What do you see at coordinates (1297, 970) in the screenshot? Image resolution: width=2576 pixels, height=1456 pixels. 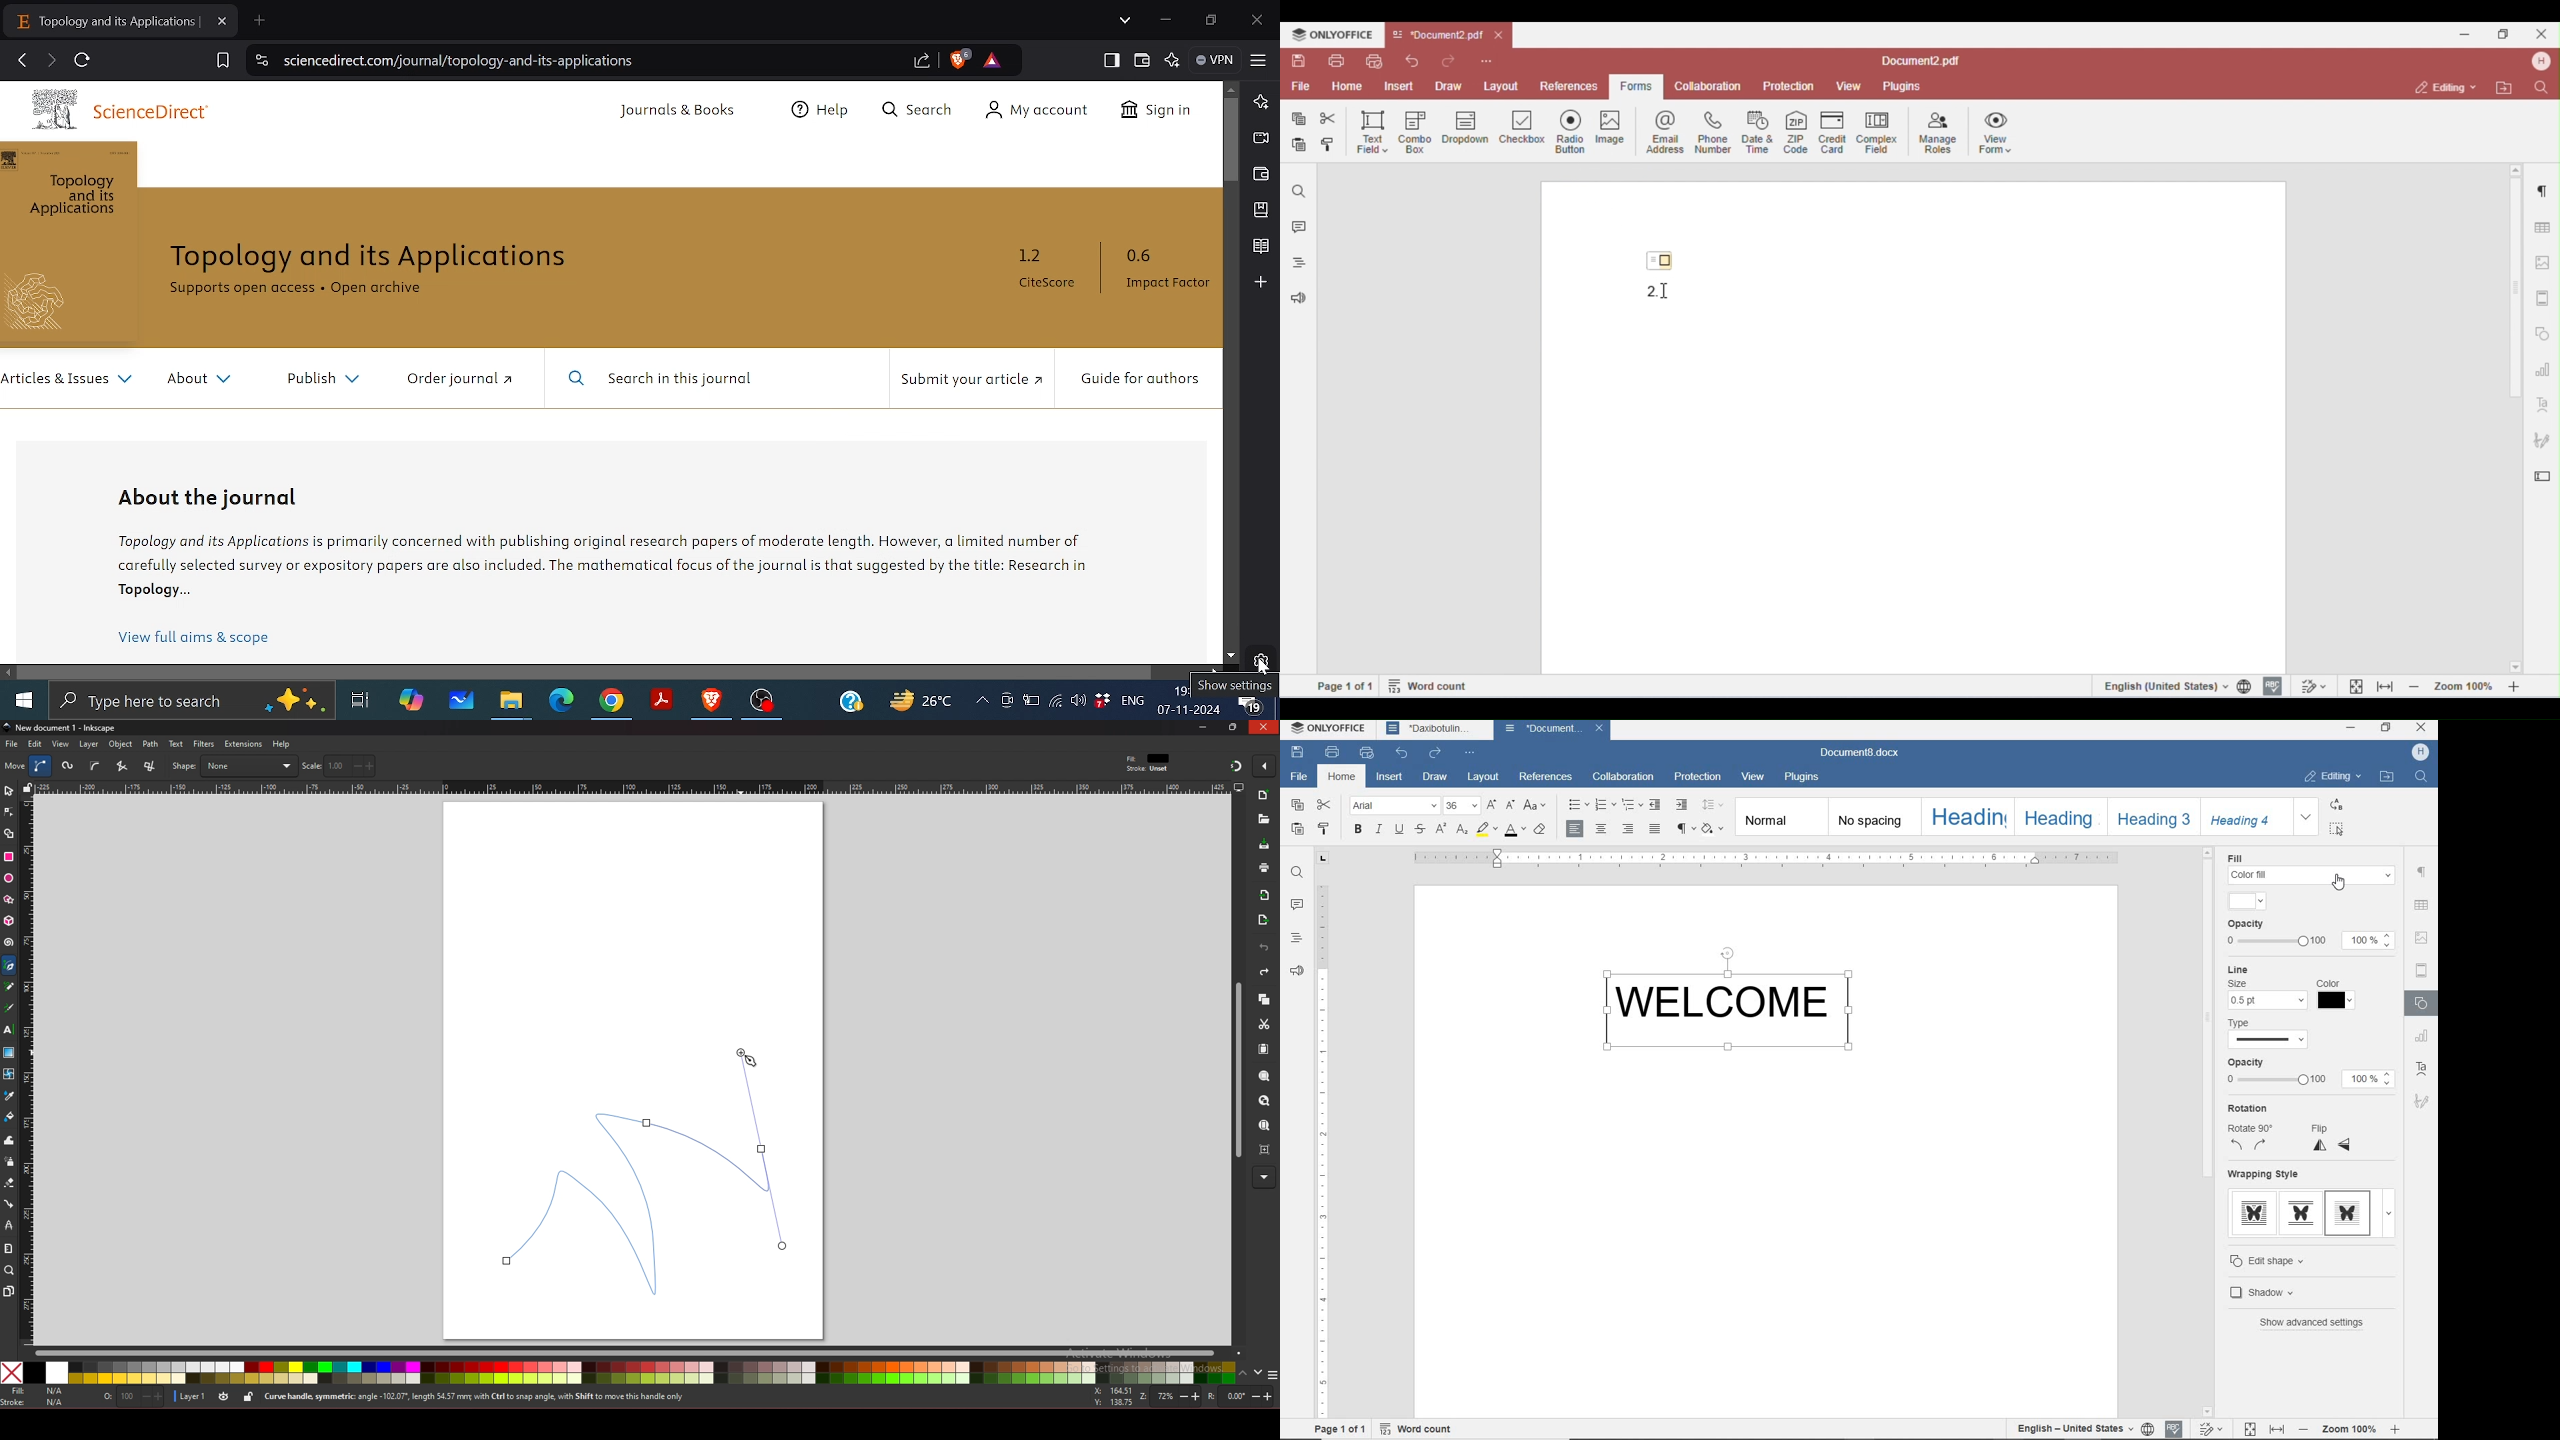 I see `FEEDBACK & SUPPORT` at bounding box center [1297, 970].